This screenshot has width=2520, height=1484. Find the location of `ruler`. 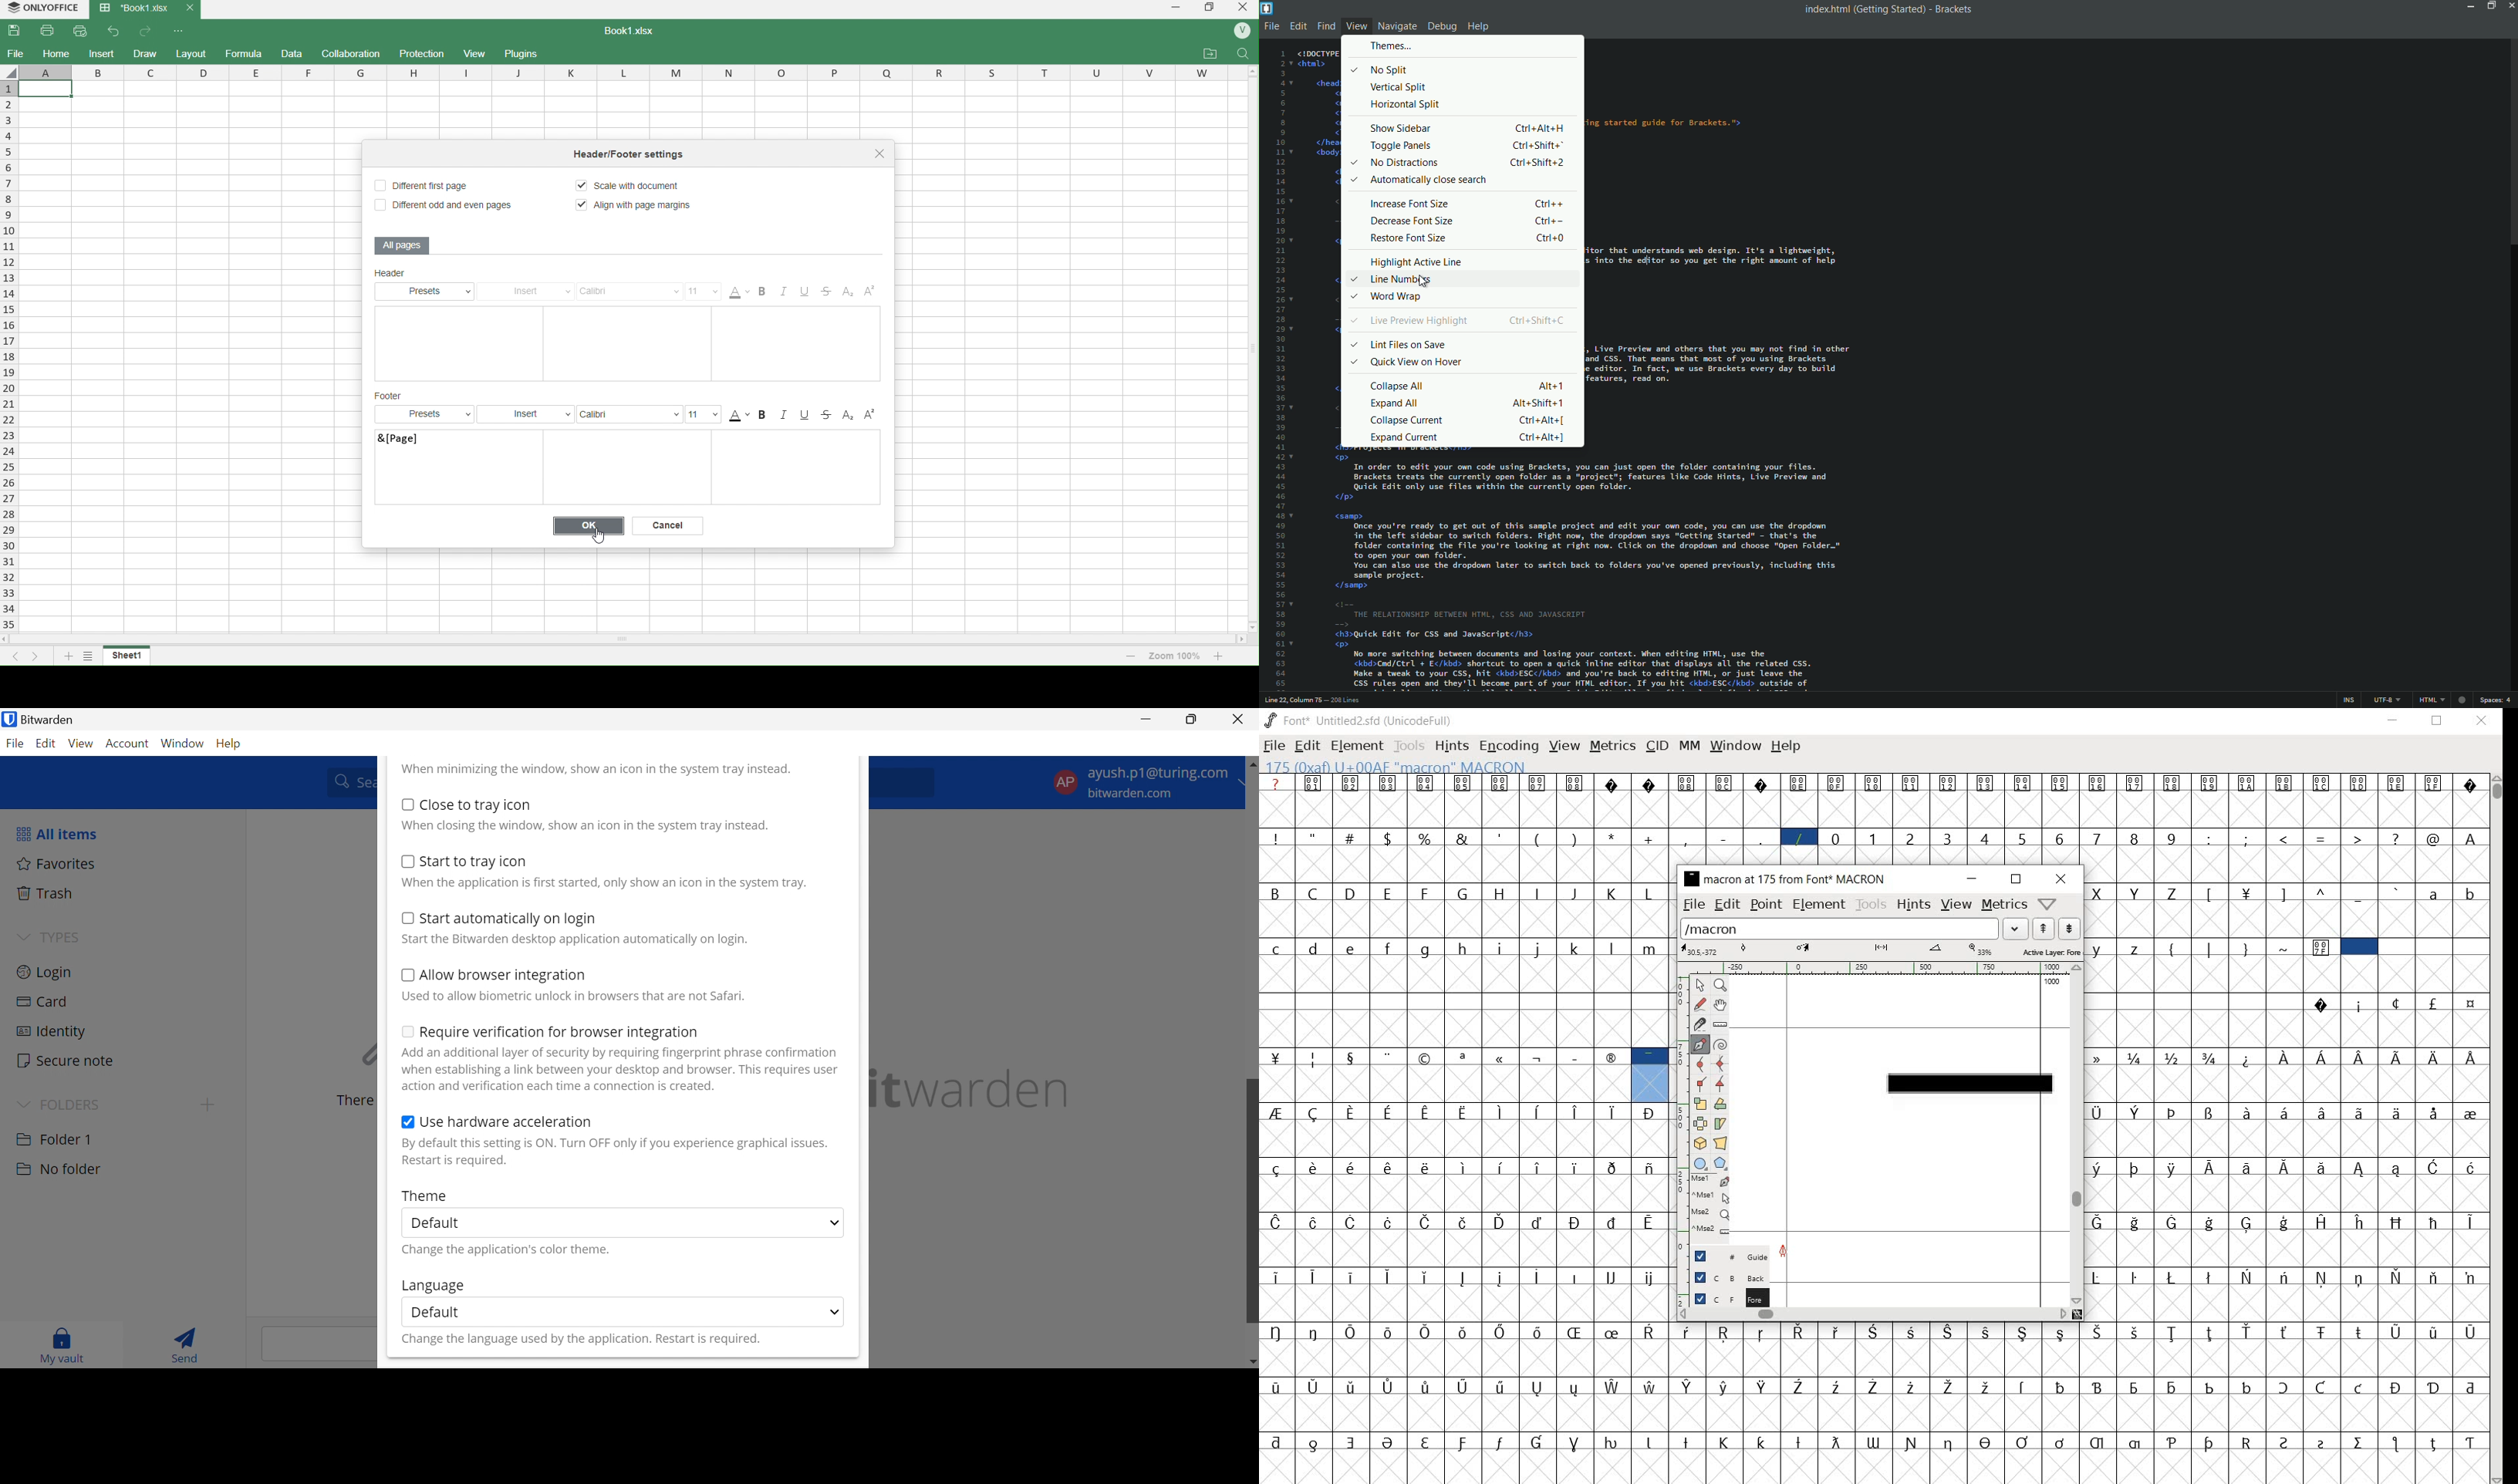

ruler is located at coordinates (1877, 967).